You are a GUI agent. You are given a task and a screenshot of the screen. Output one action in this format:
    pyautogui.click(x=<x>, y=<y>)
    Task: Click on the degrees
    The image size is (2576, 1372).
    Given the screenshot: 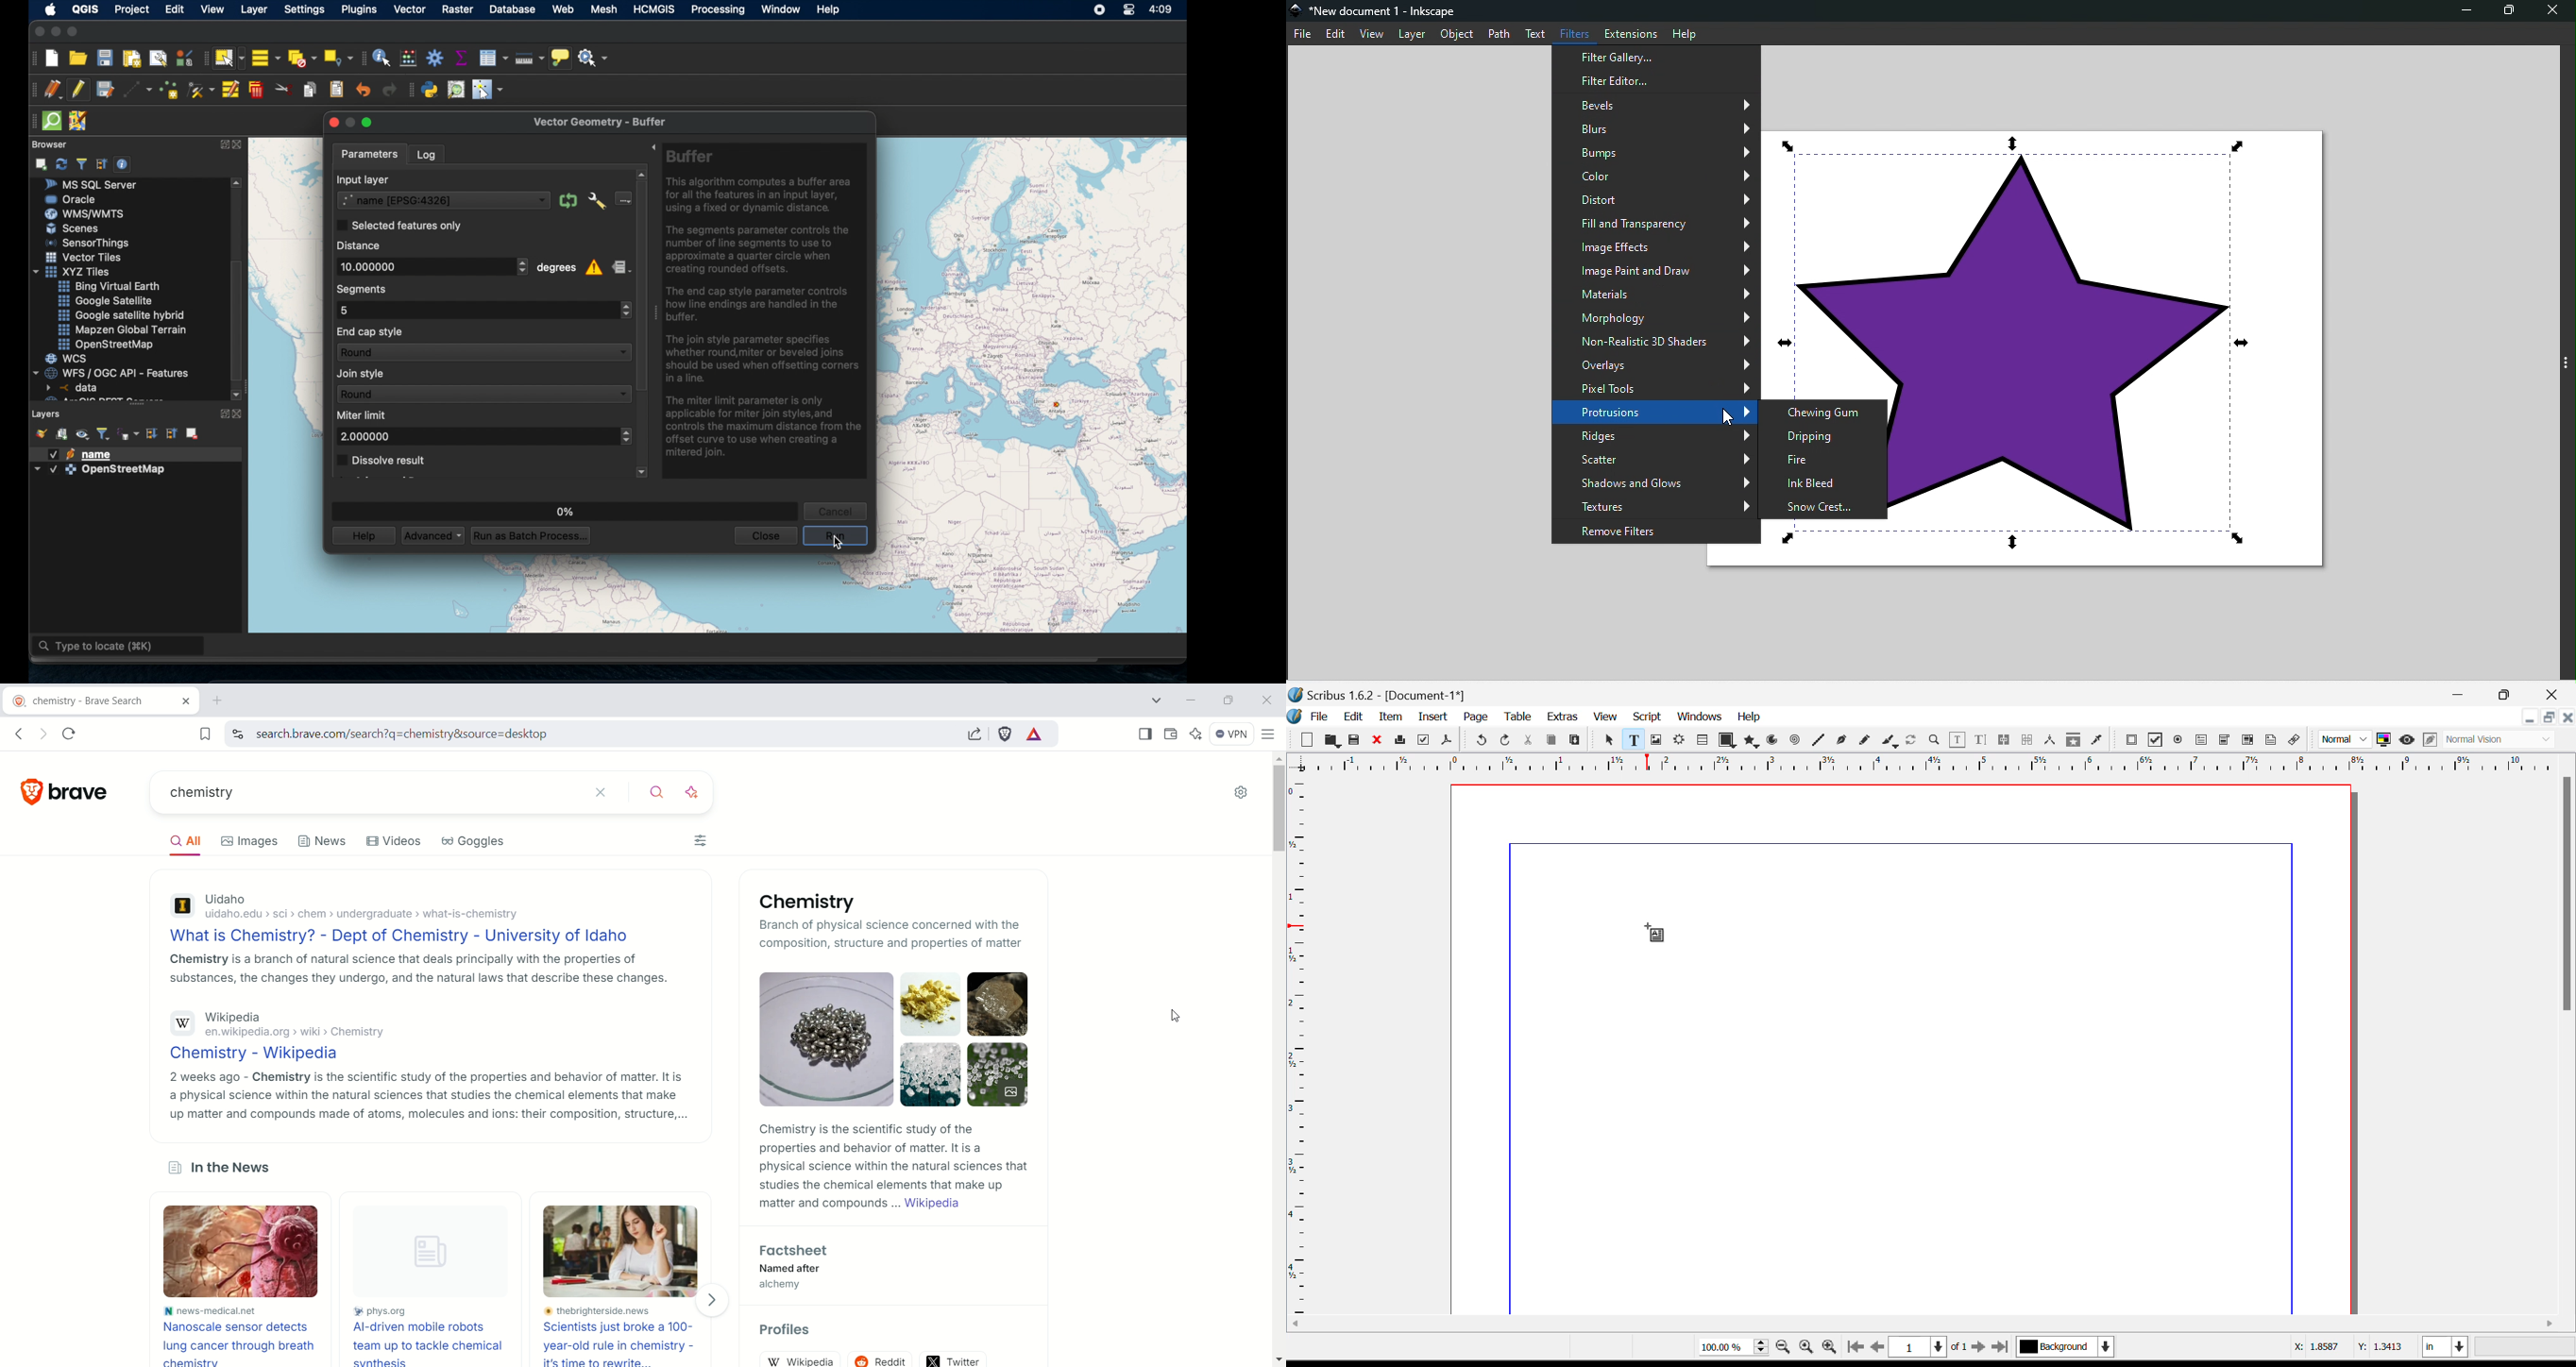 What is the action you would take?
    pyautogui.click(x=556, y=269)
    